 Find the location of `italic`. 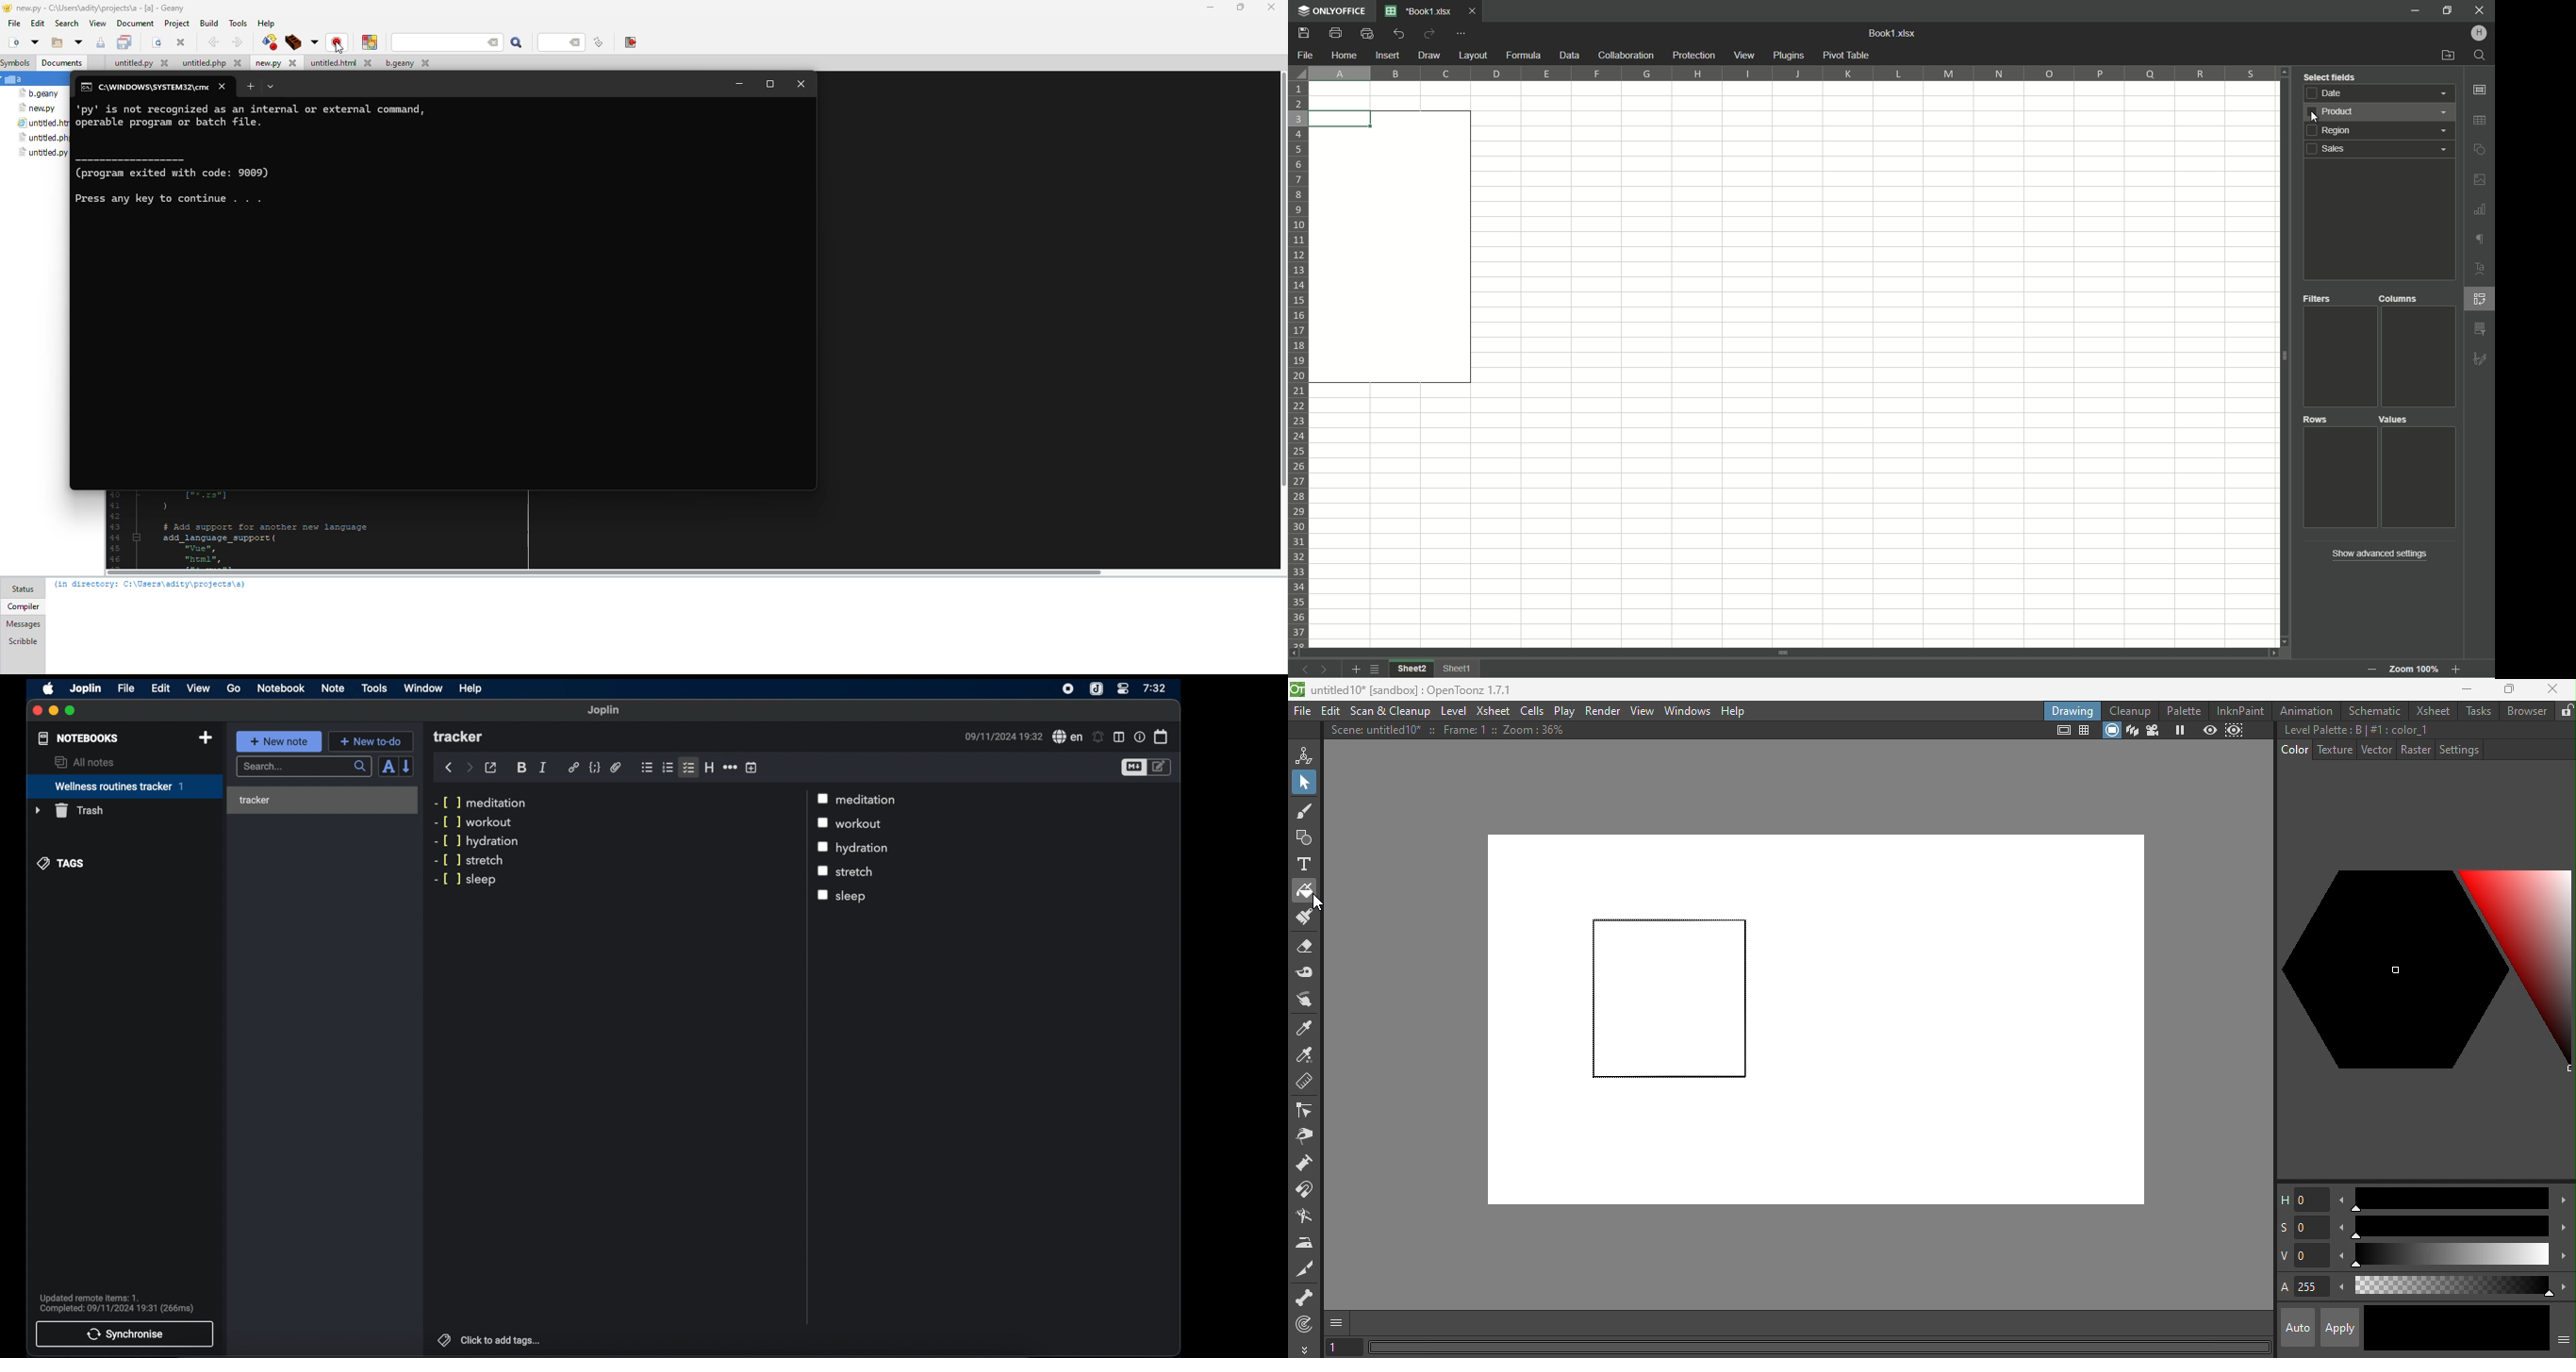

italic is located at coordinates (543, 768).